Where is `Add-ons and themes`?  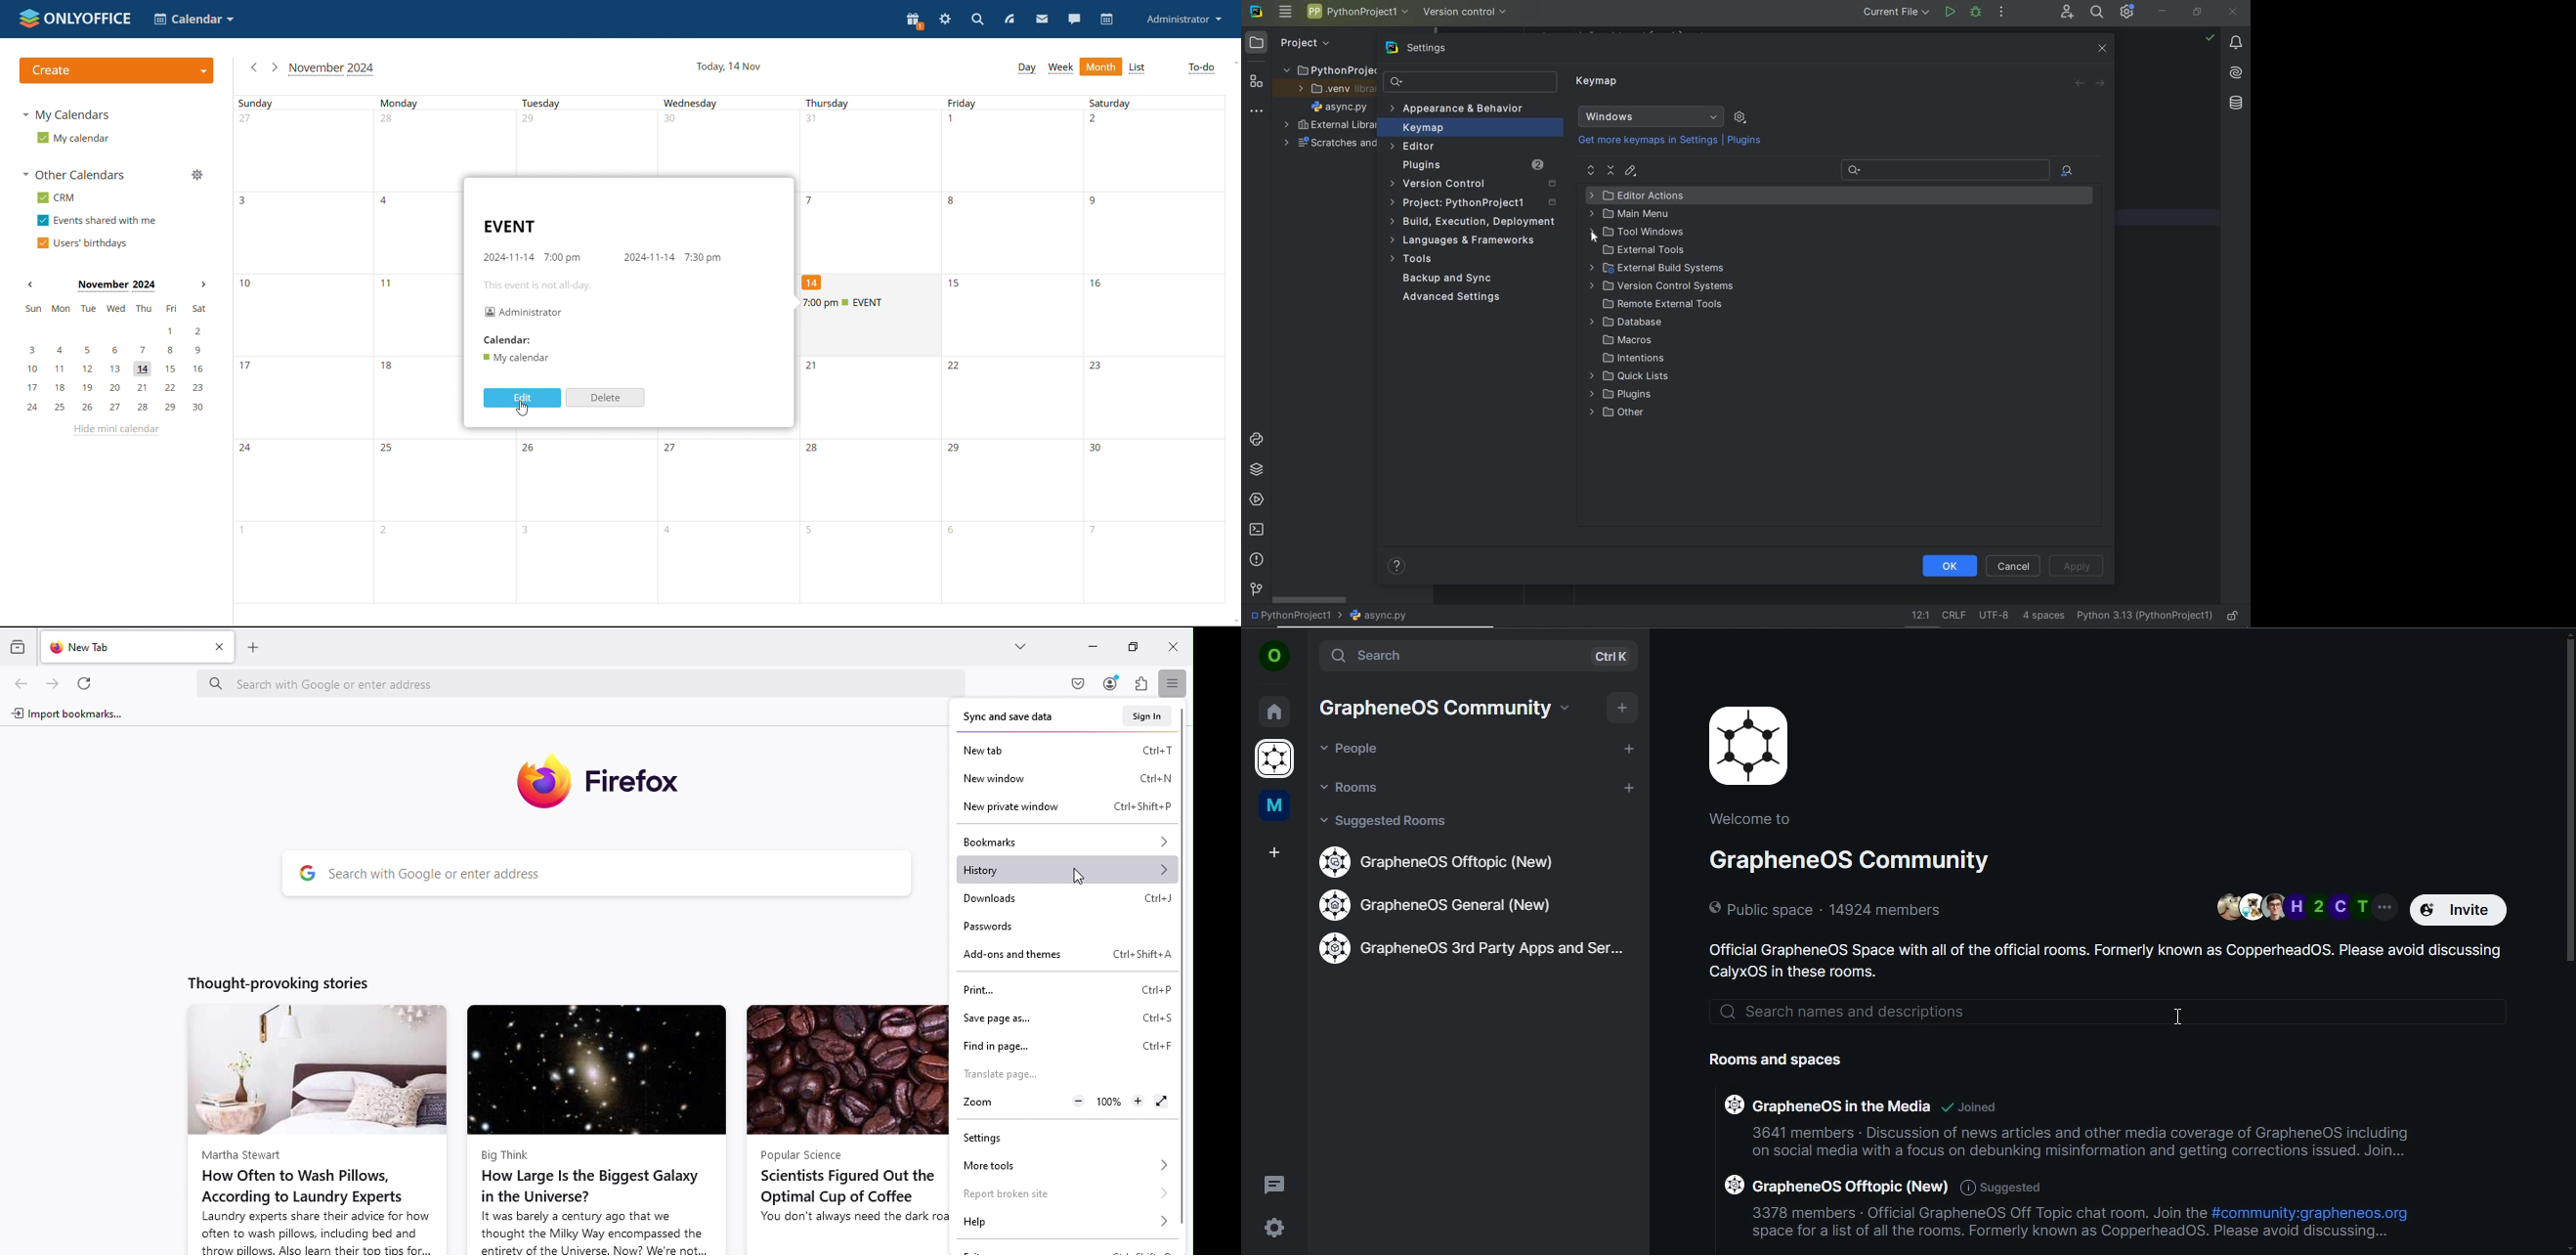 Add-ons and themes is located at coordinates (1065, 956).